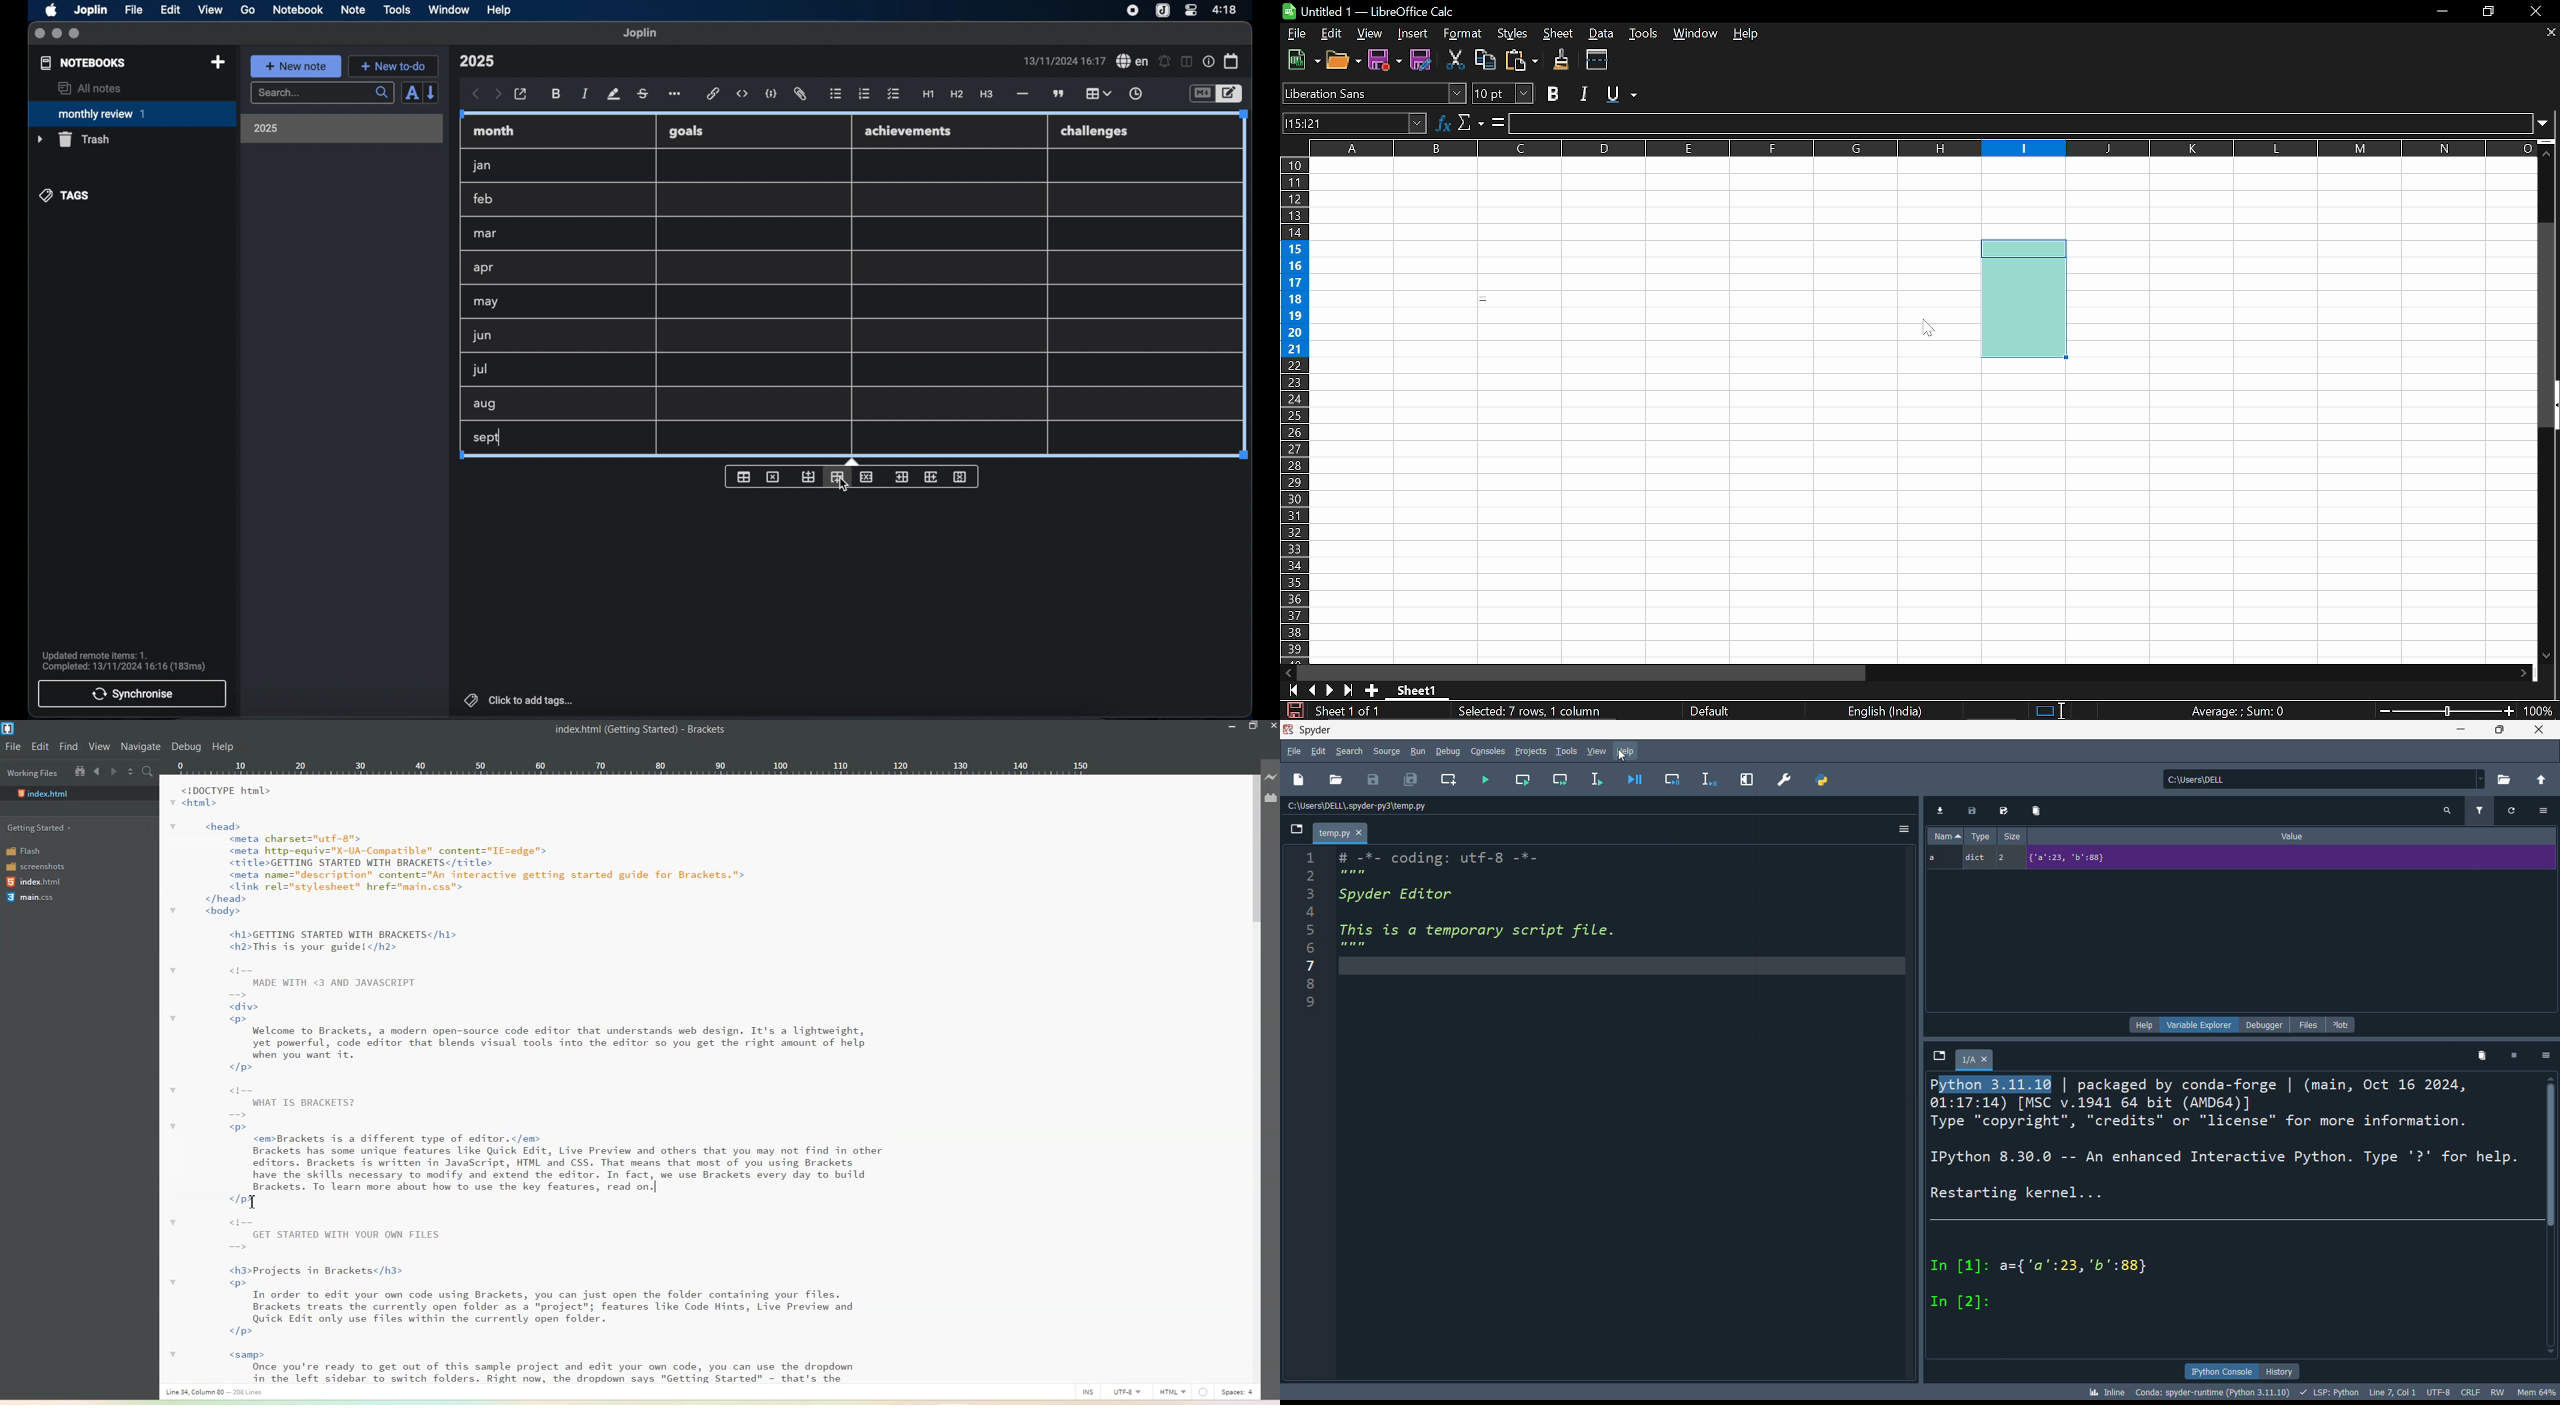  Describe the element at coordinates (476, 94) in the screenshot. I see `back` at that location.